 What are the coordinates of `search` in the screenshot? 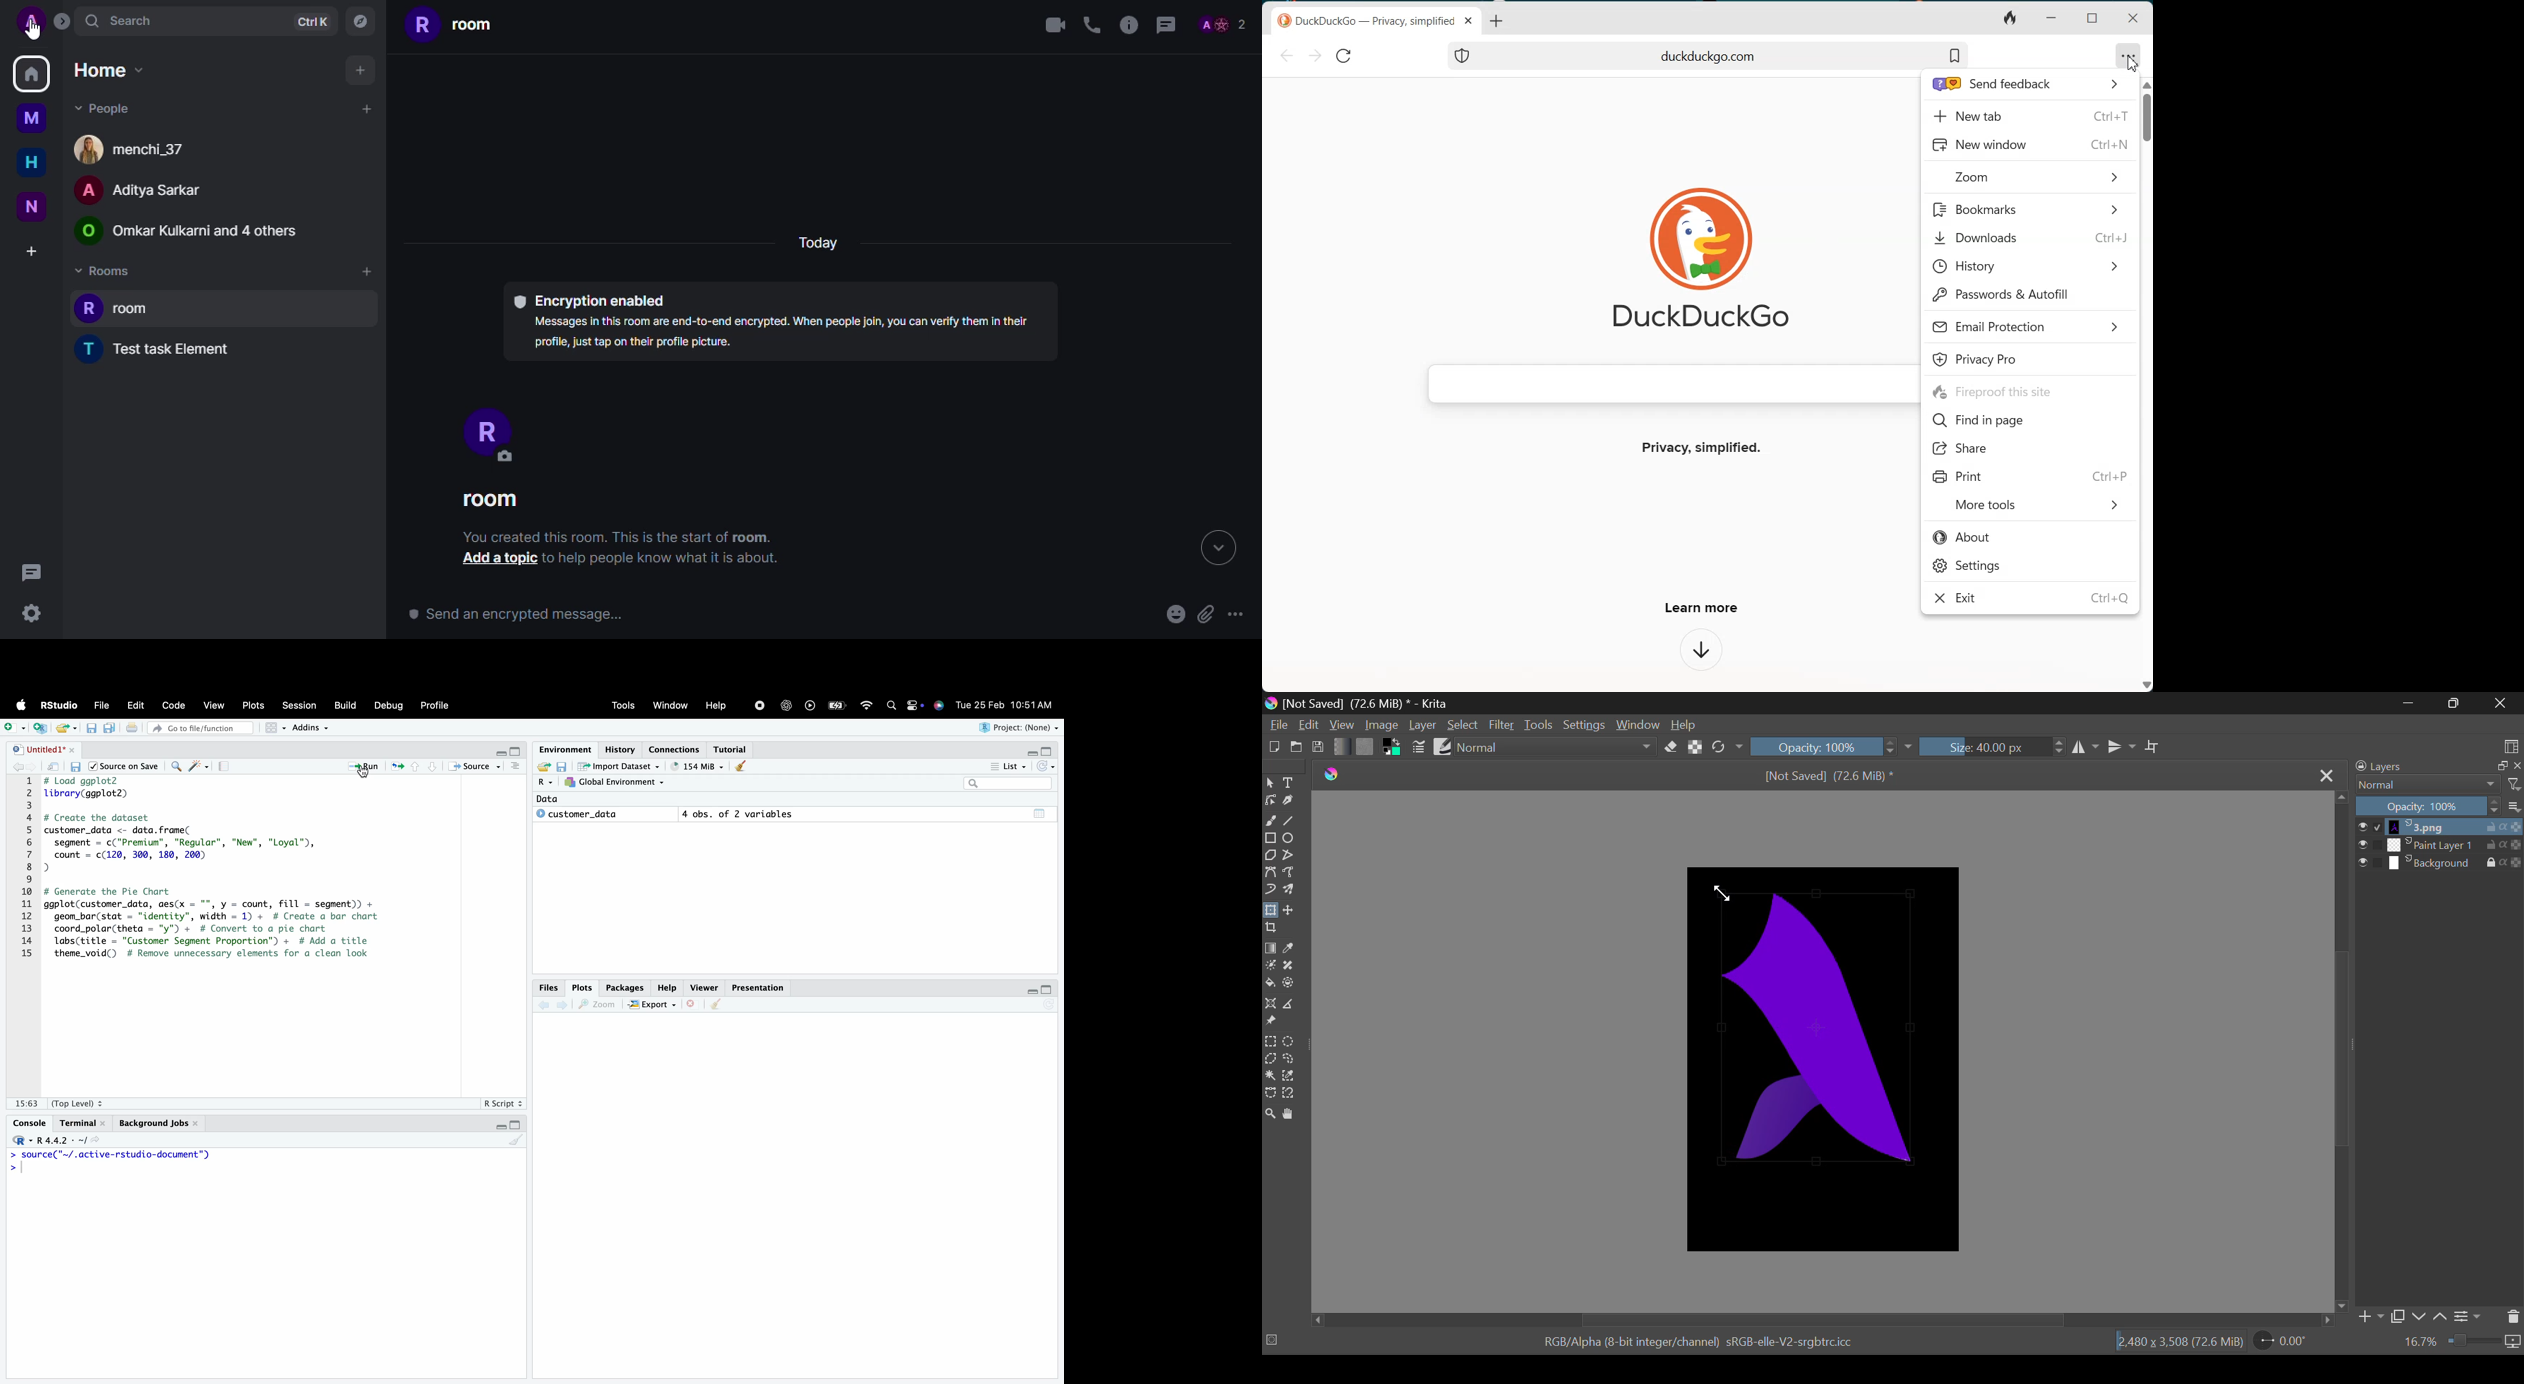 It's located at (125, 21).